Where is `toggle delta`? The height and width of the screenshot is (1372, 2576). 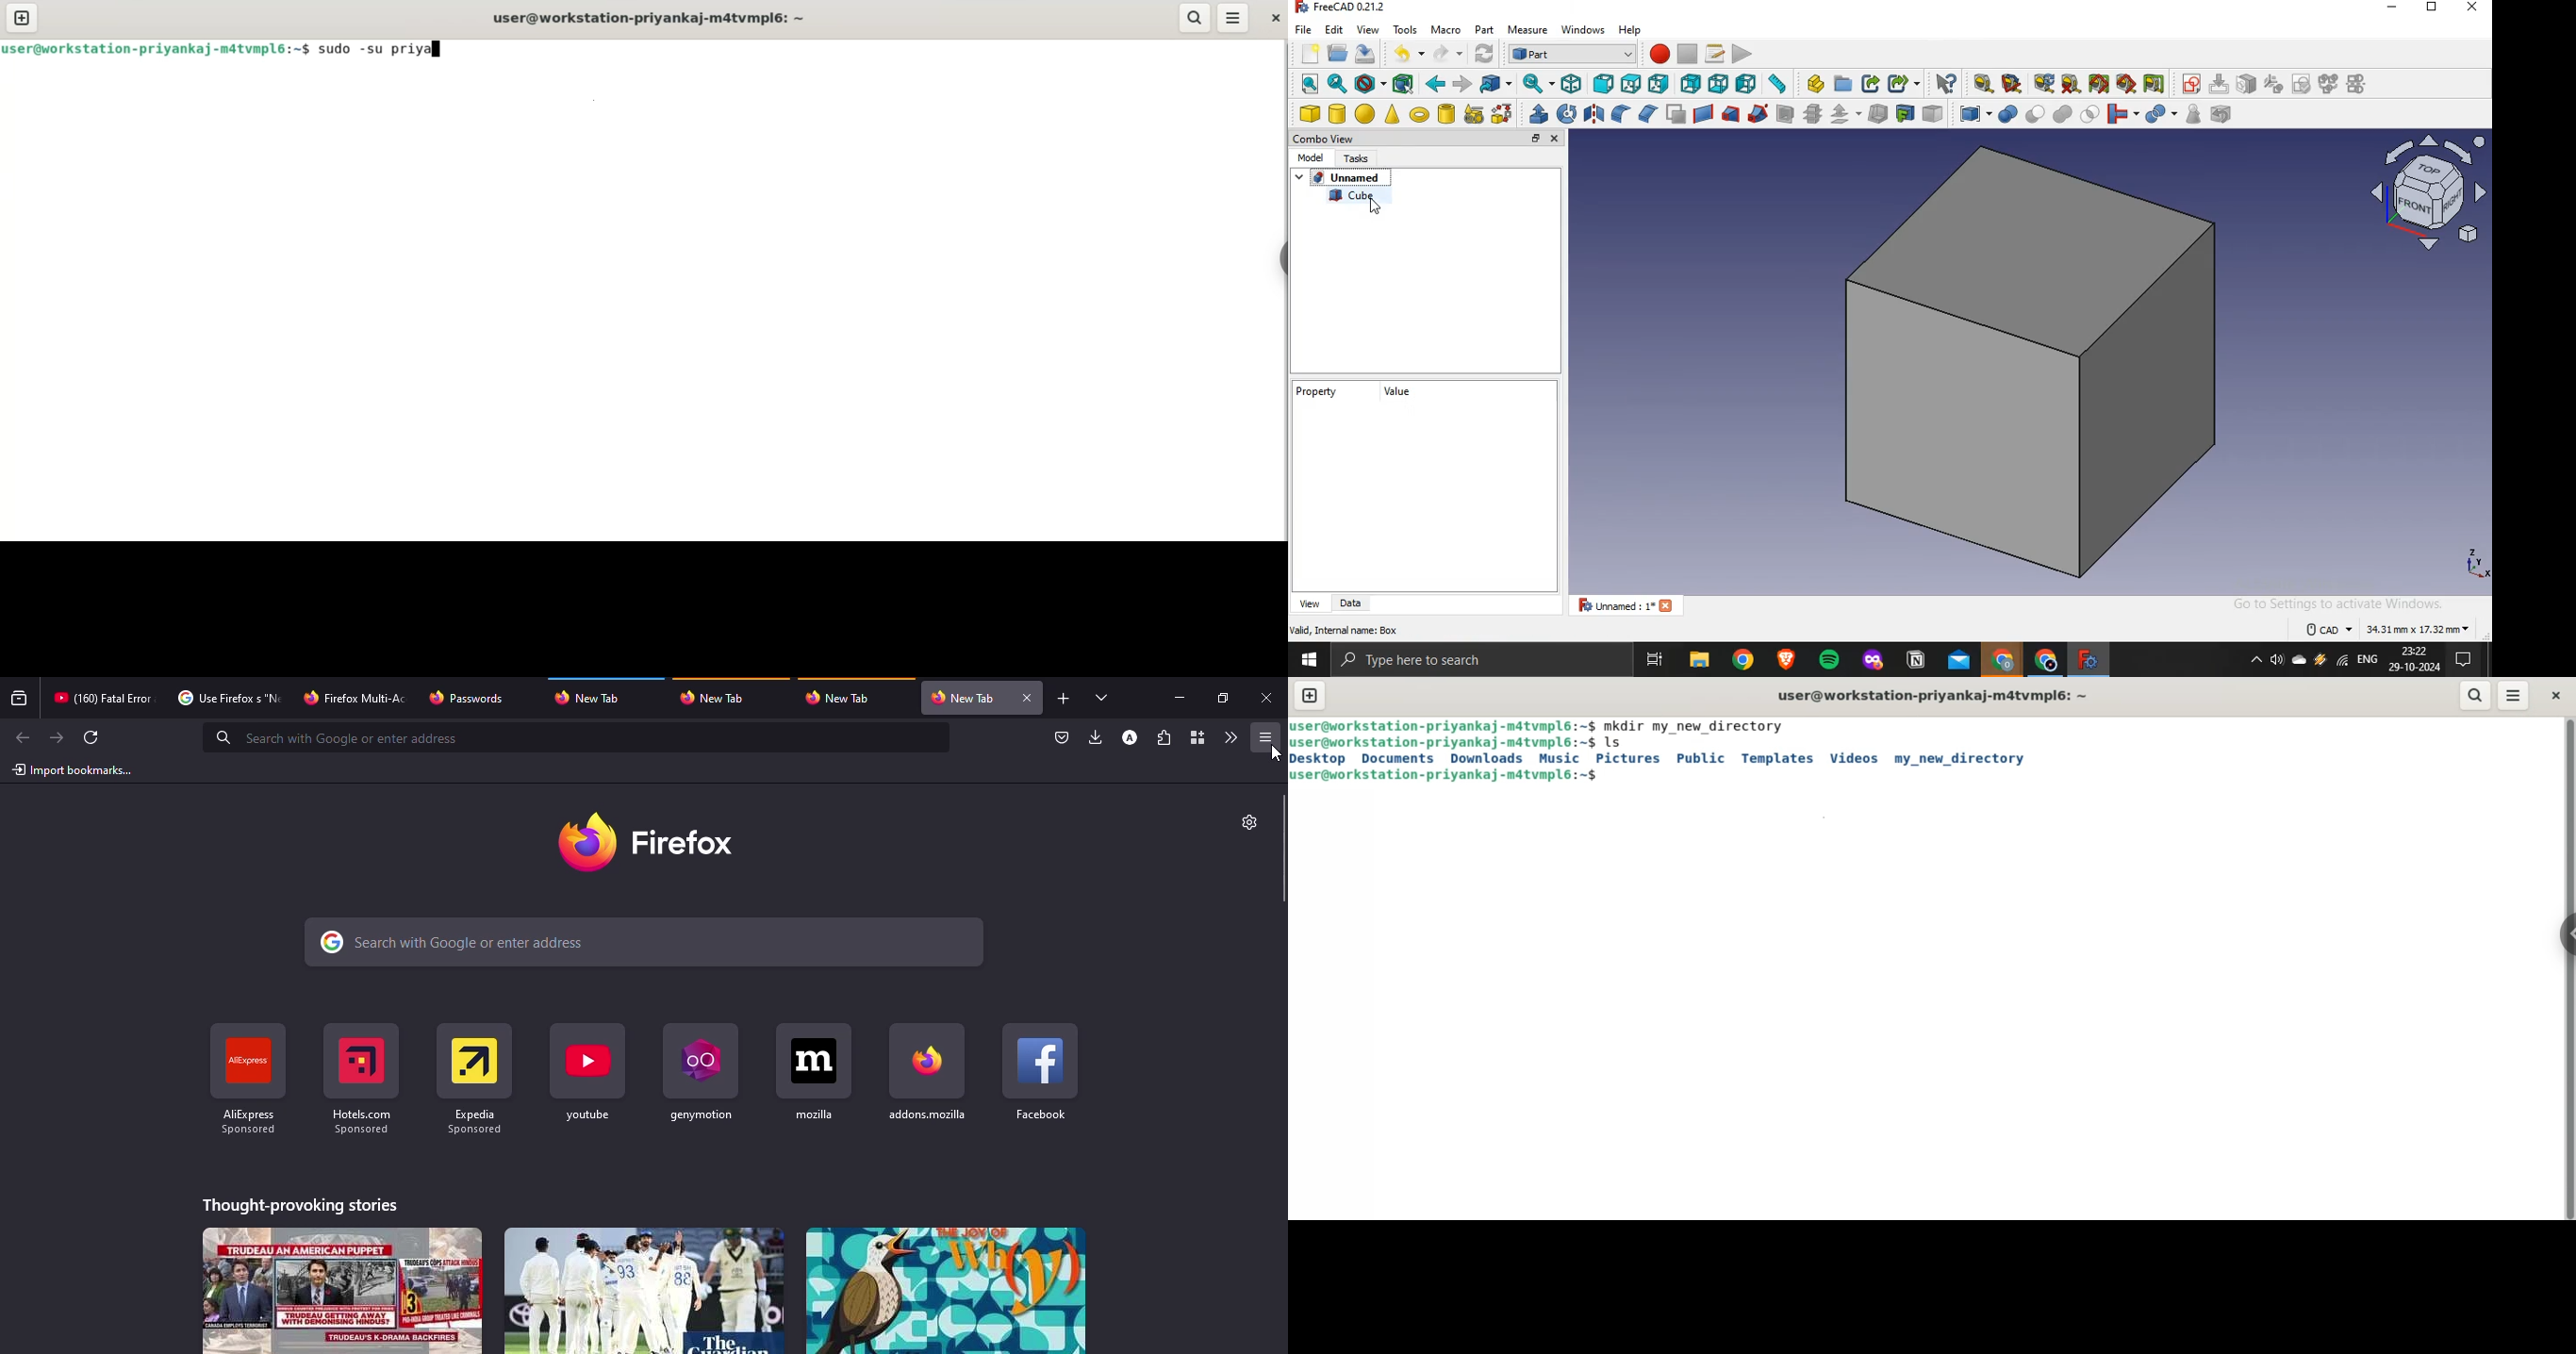
toggle delta is located at coordinates (2155, 83).